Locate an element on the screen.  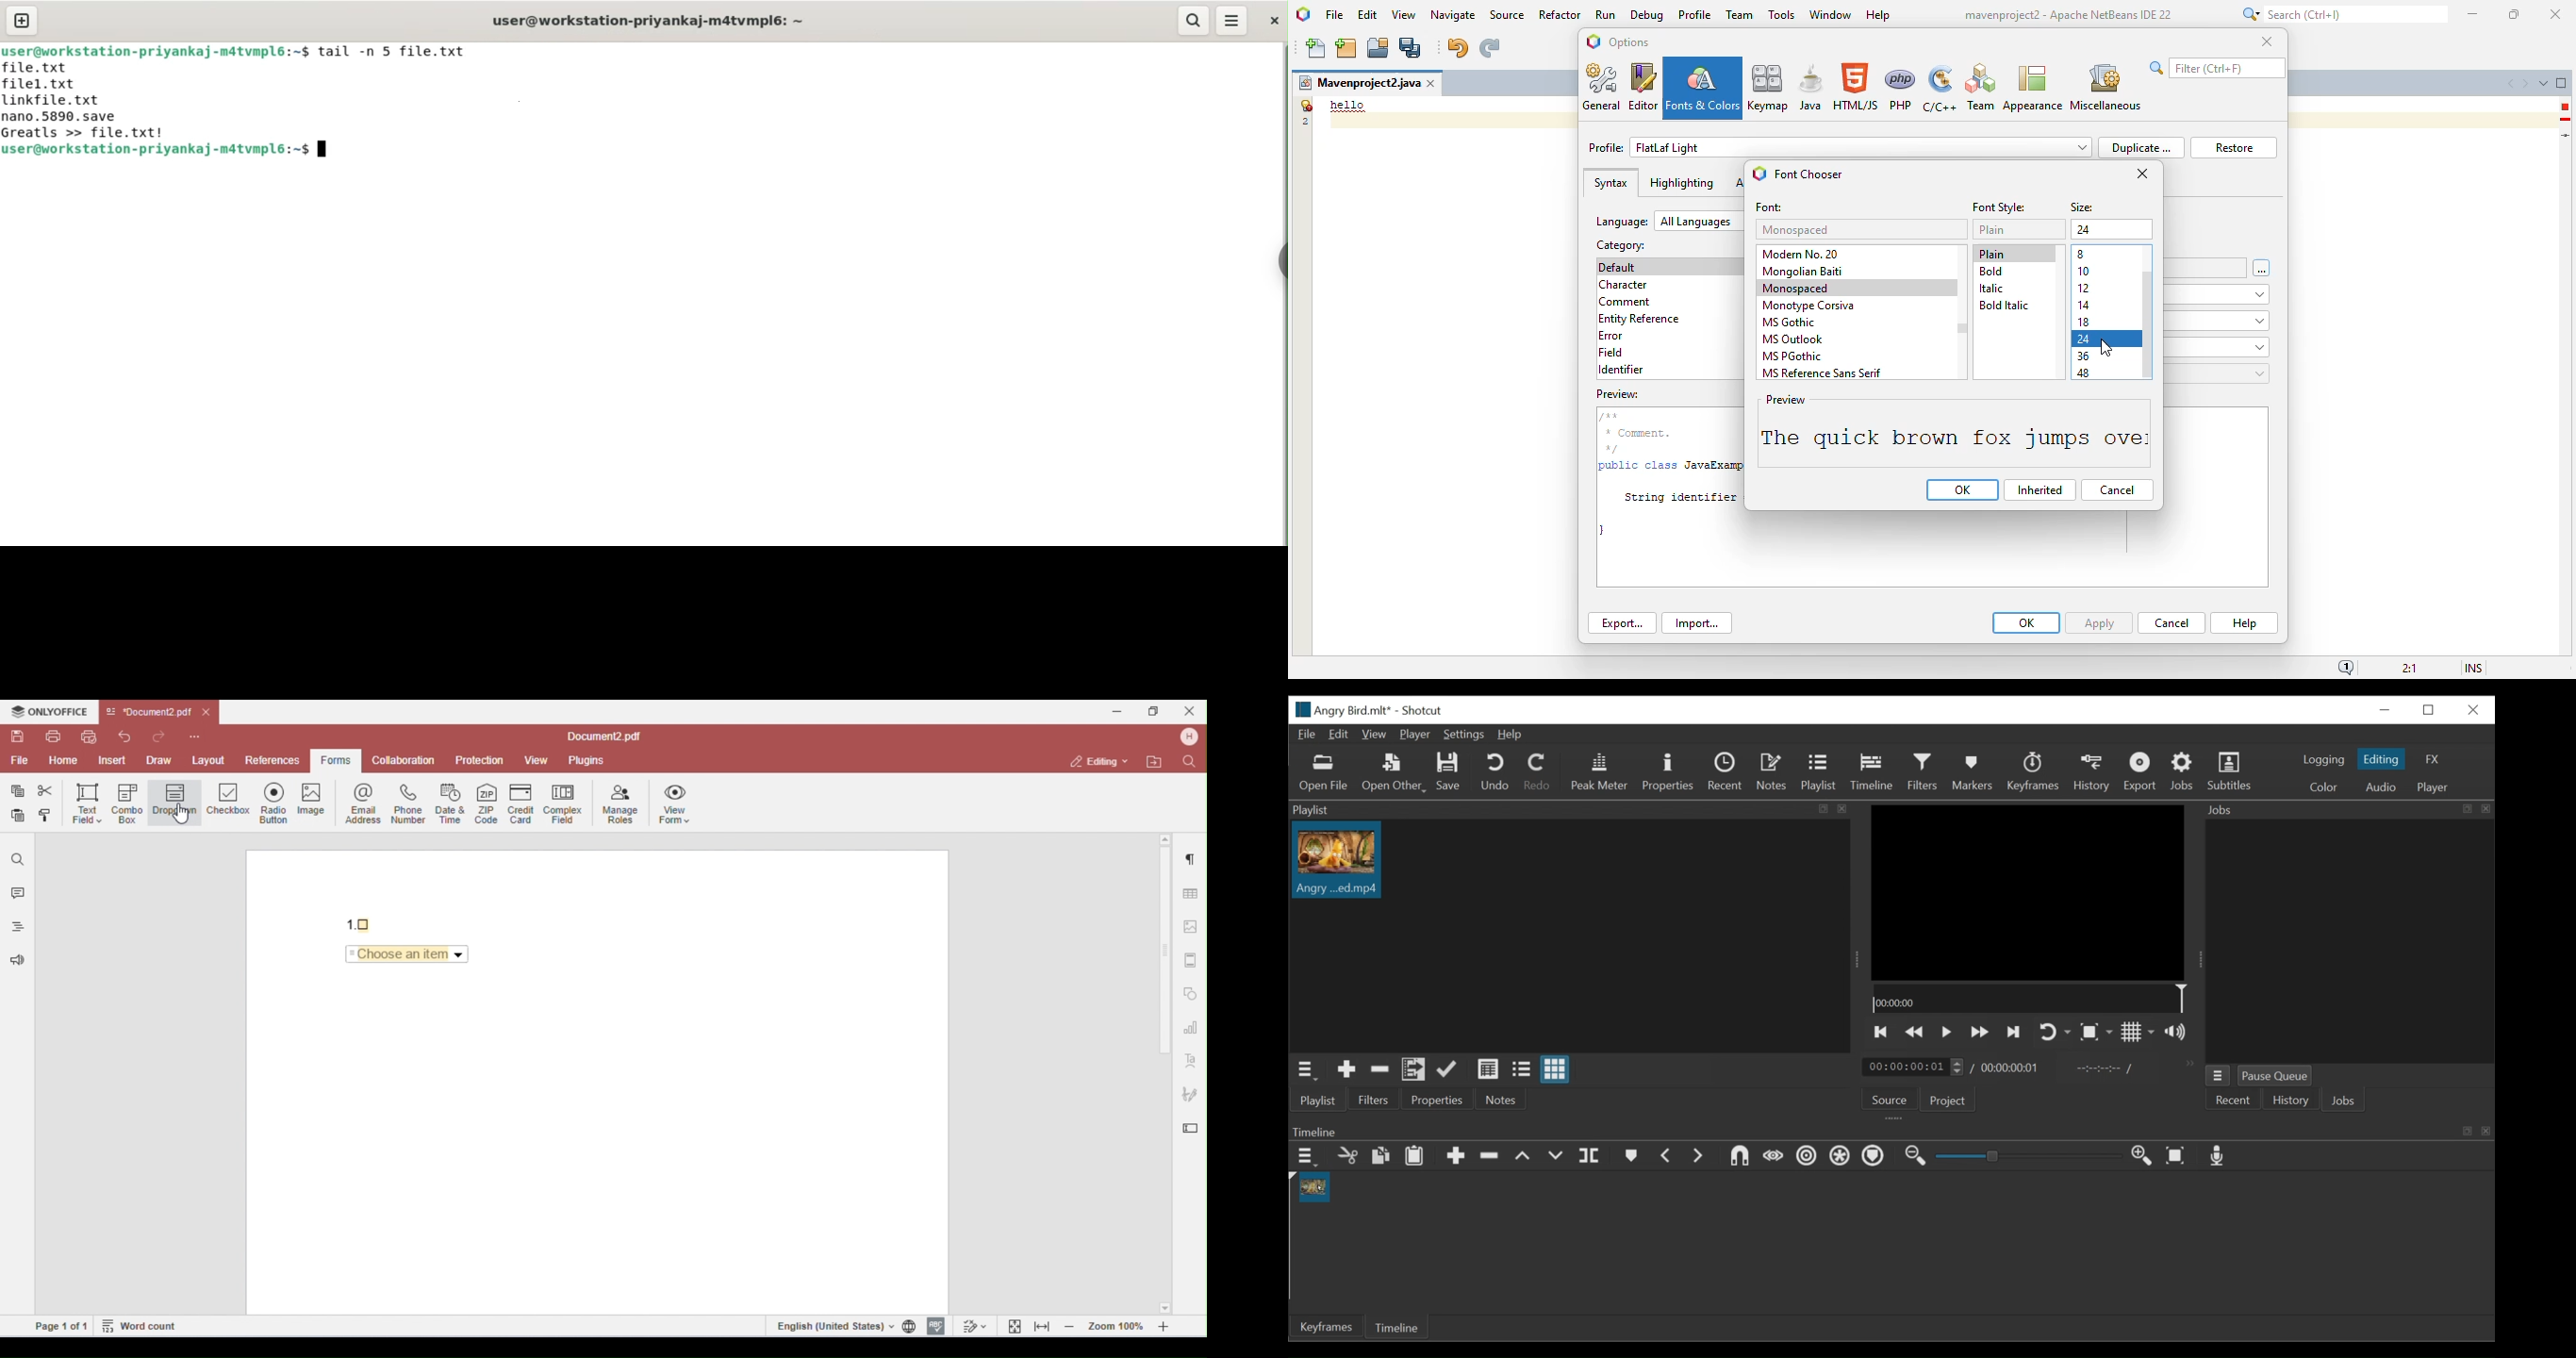
Edit is located at coordinates (1340, 735).